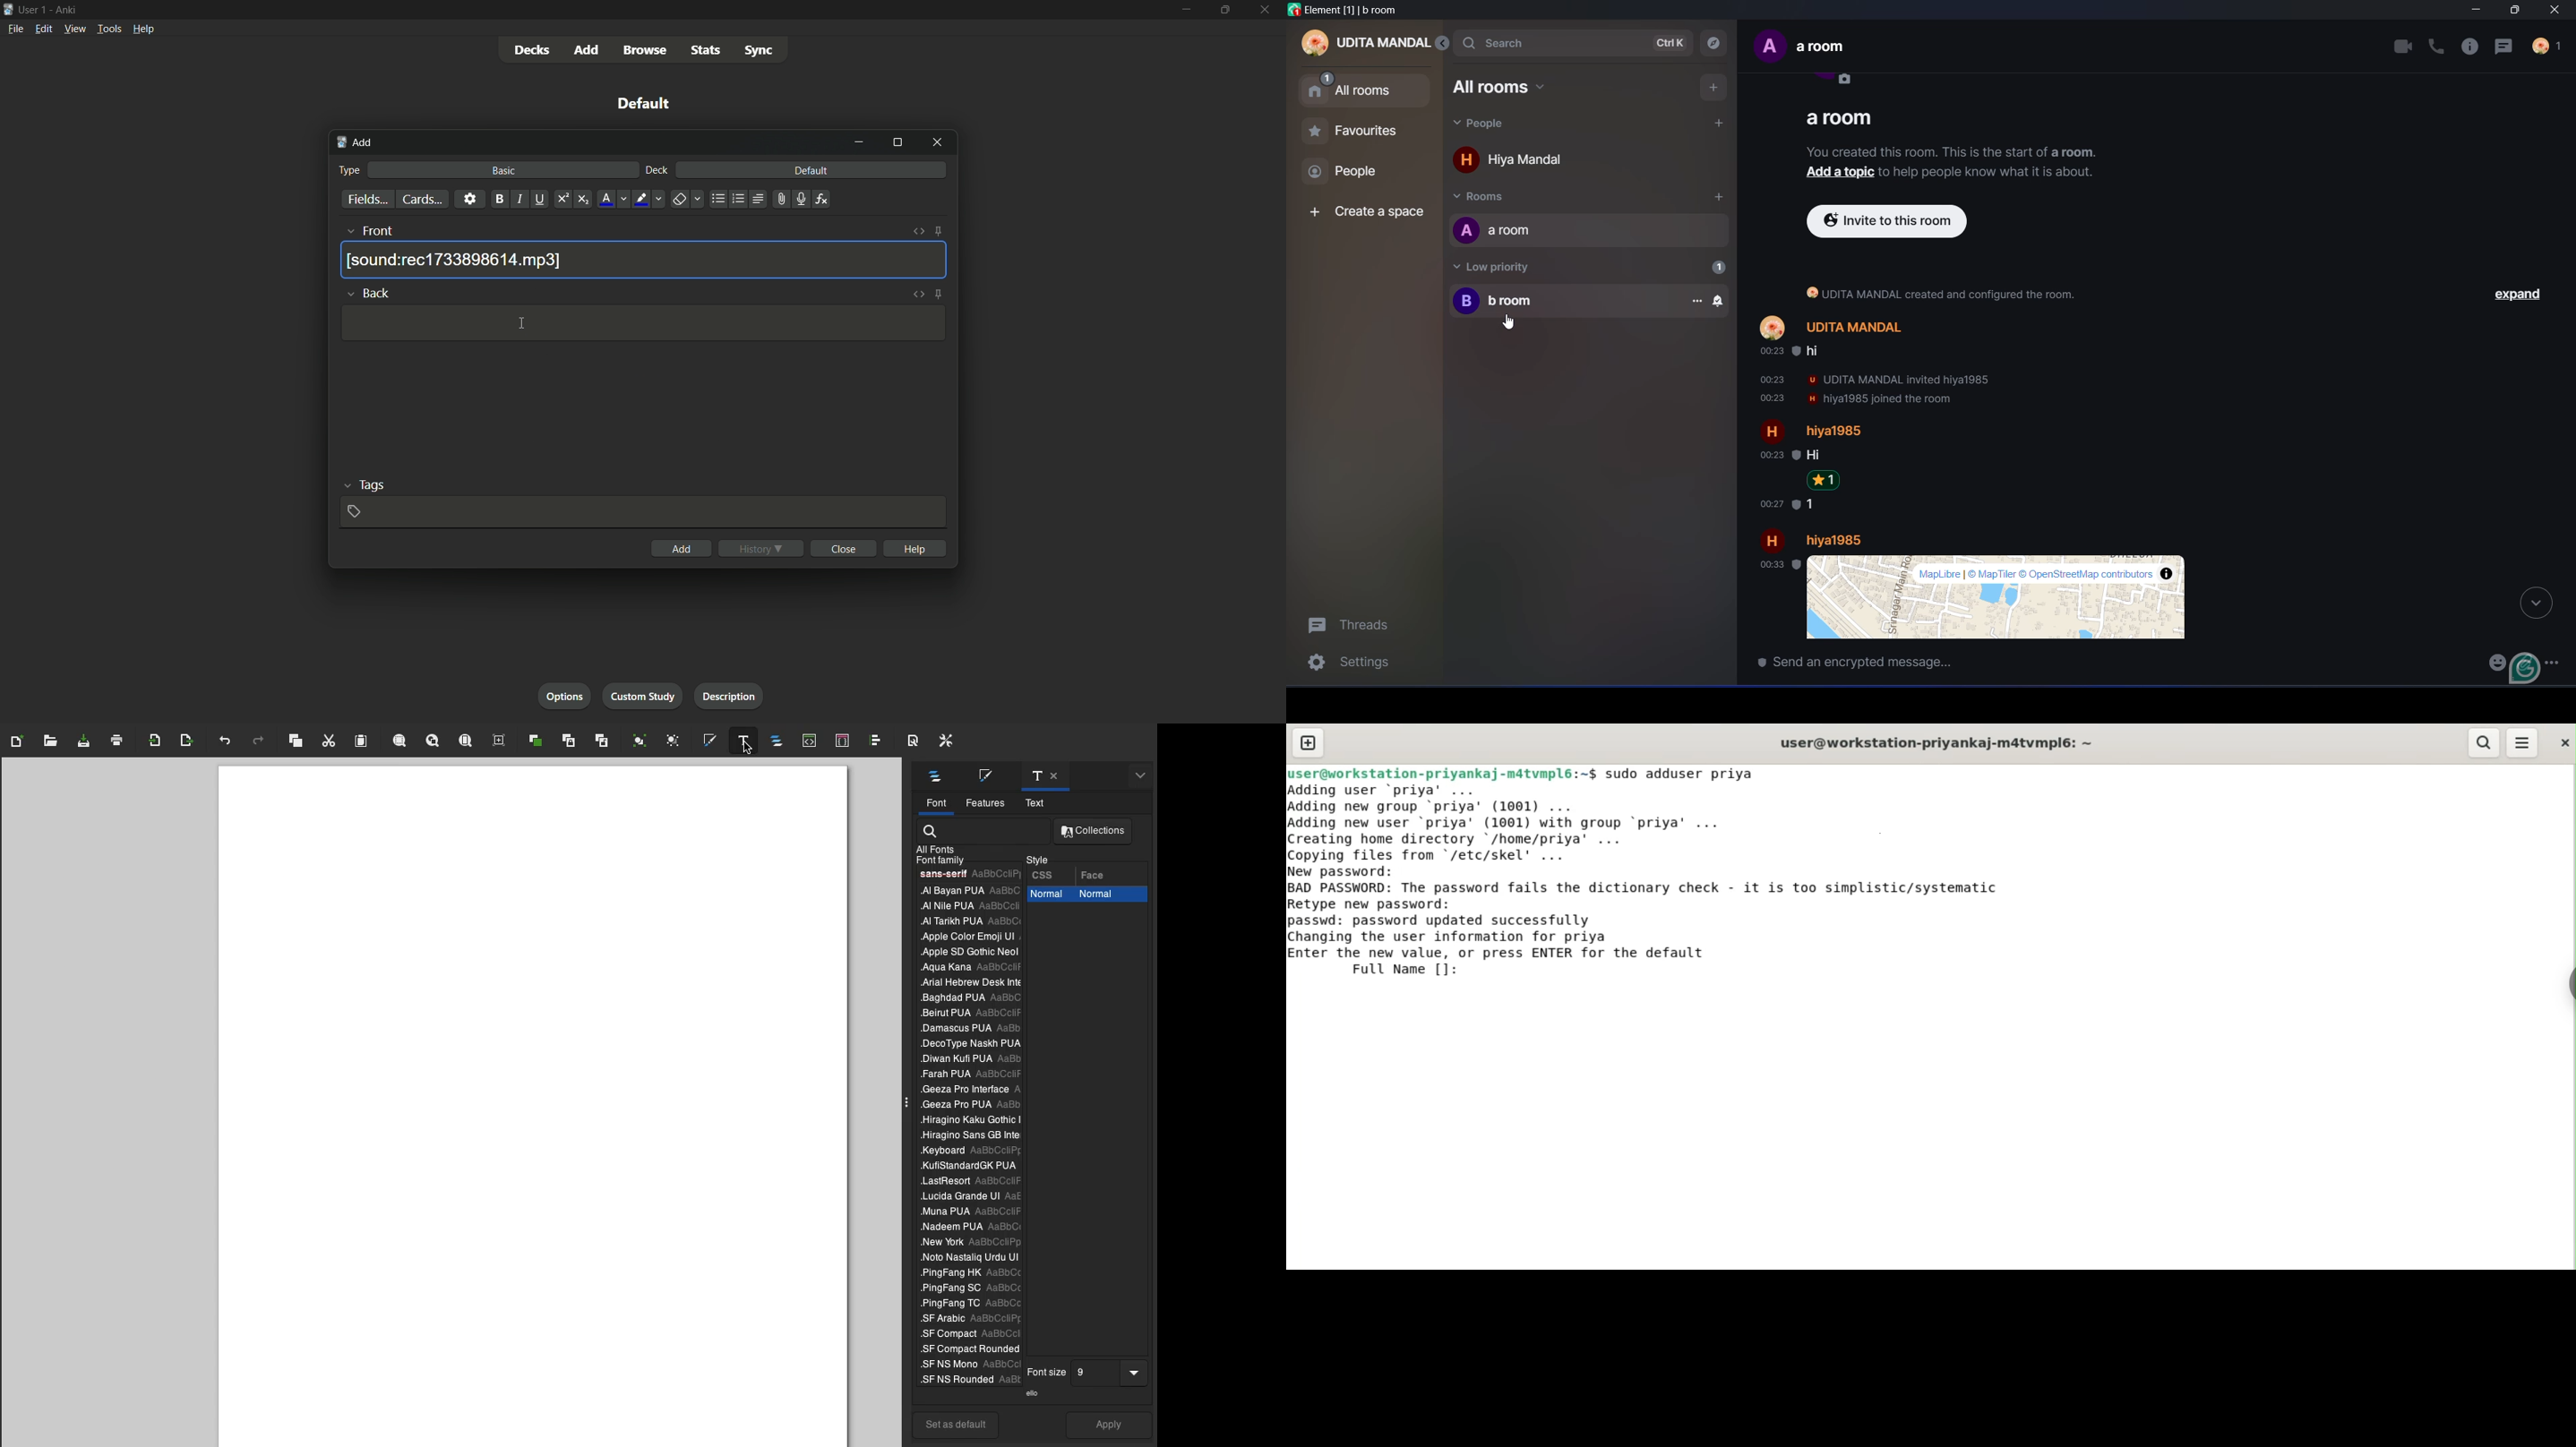 This screenshot has height=1456, width=2576. Describe the element at coordinates (570, 742) in the screenshot. I see `Create clone` at that location.